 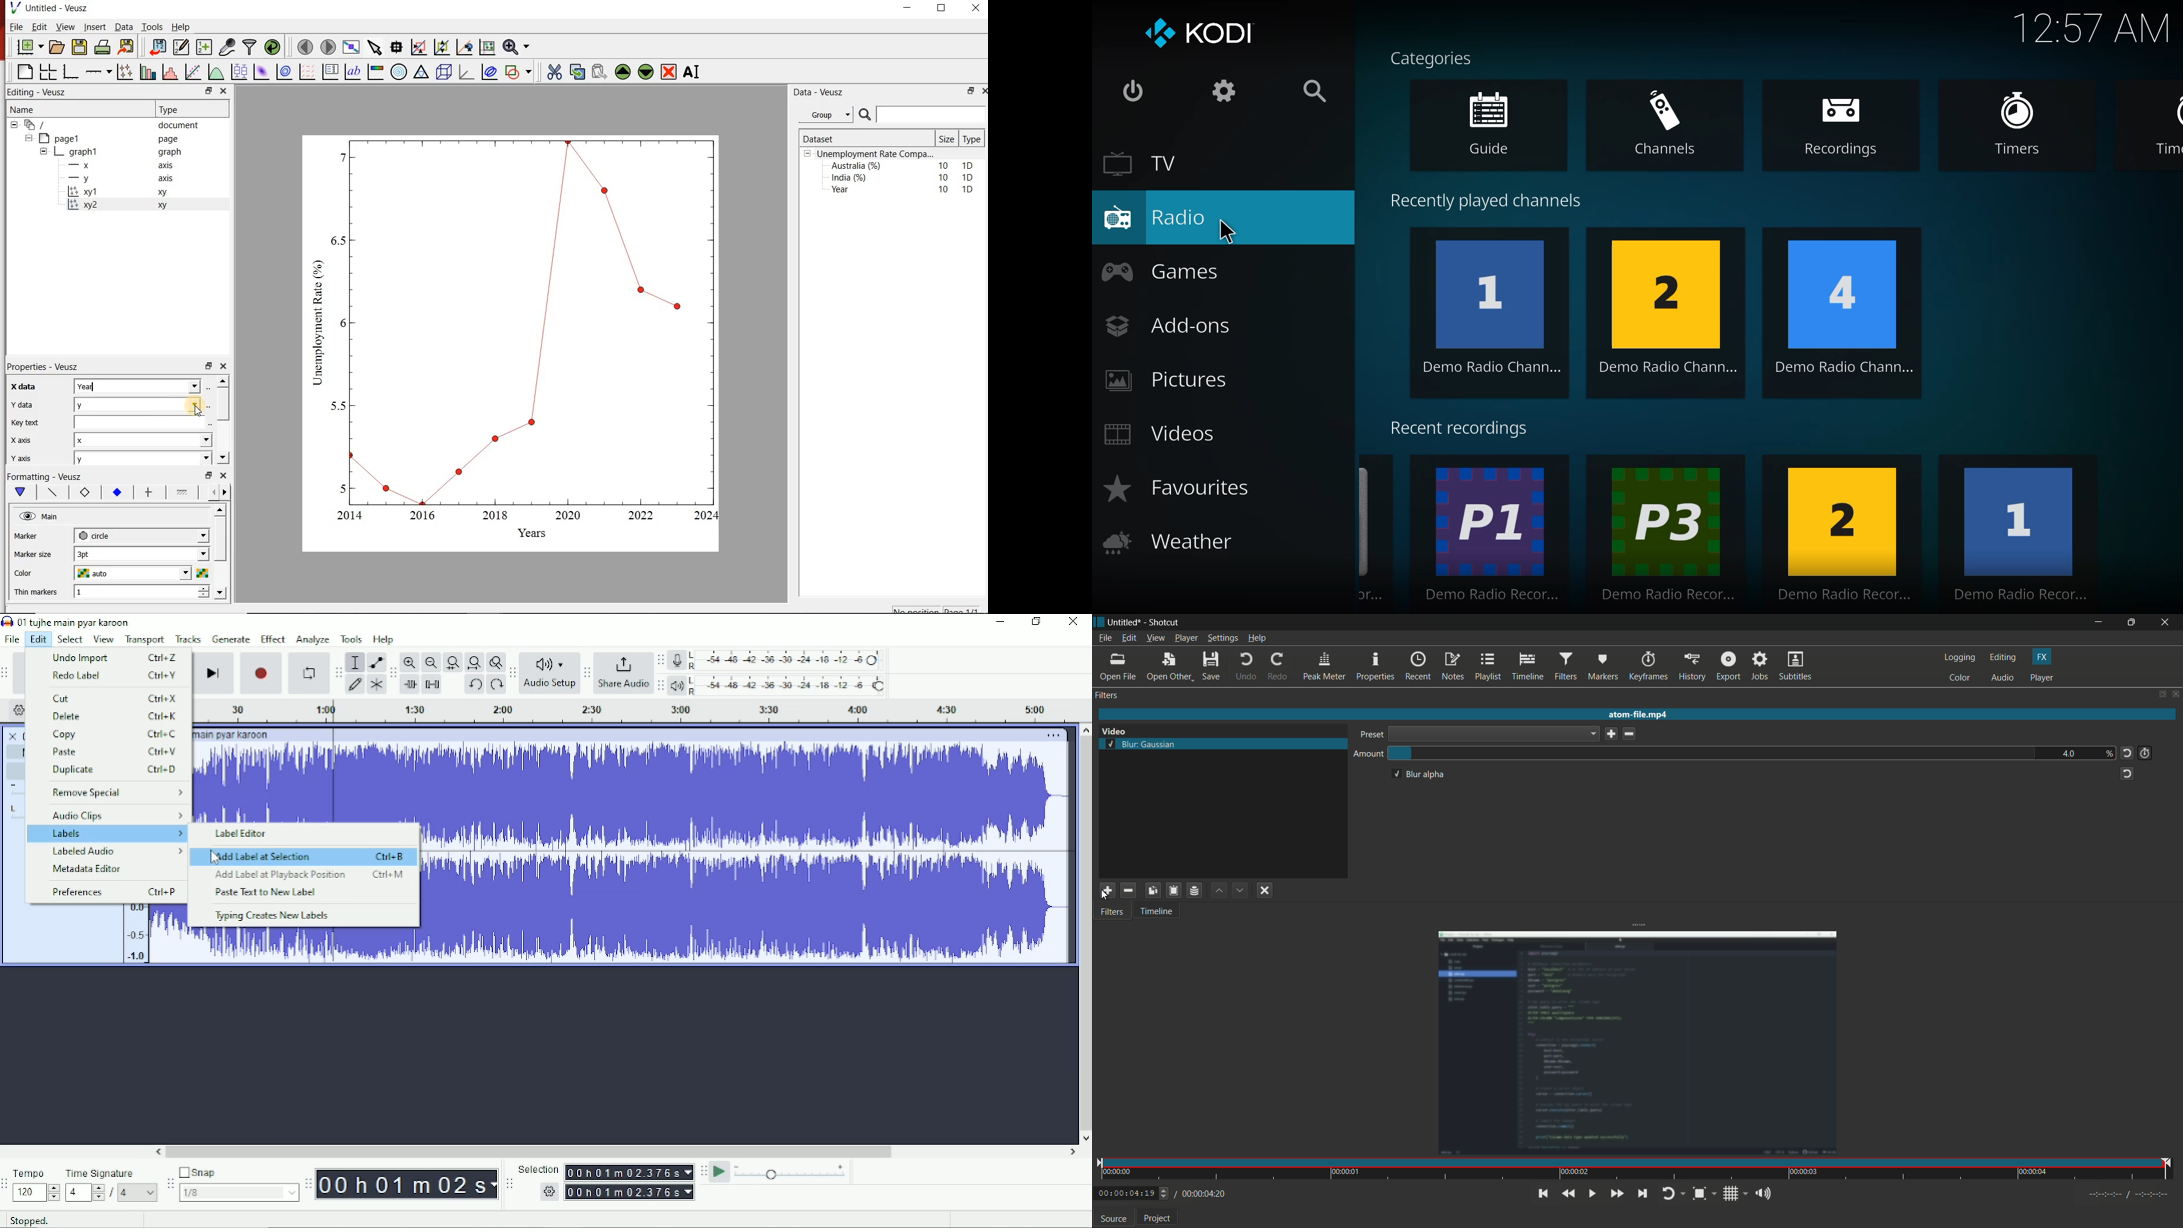 I want to click on recently played, so click(x=1493, y=197).